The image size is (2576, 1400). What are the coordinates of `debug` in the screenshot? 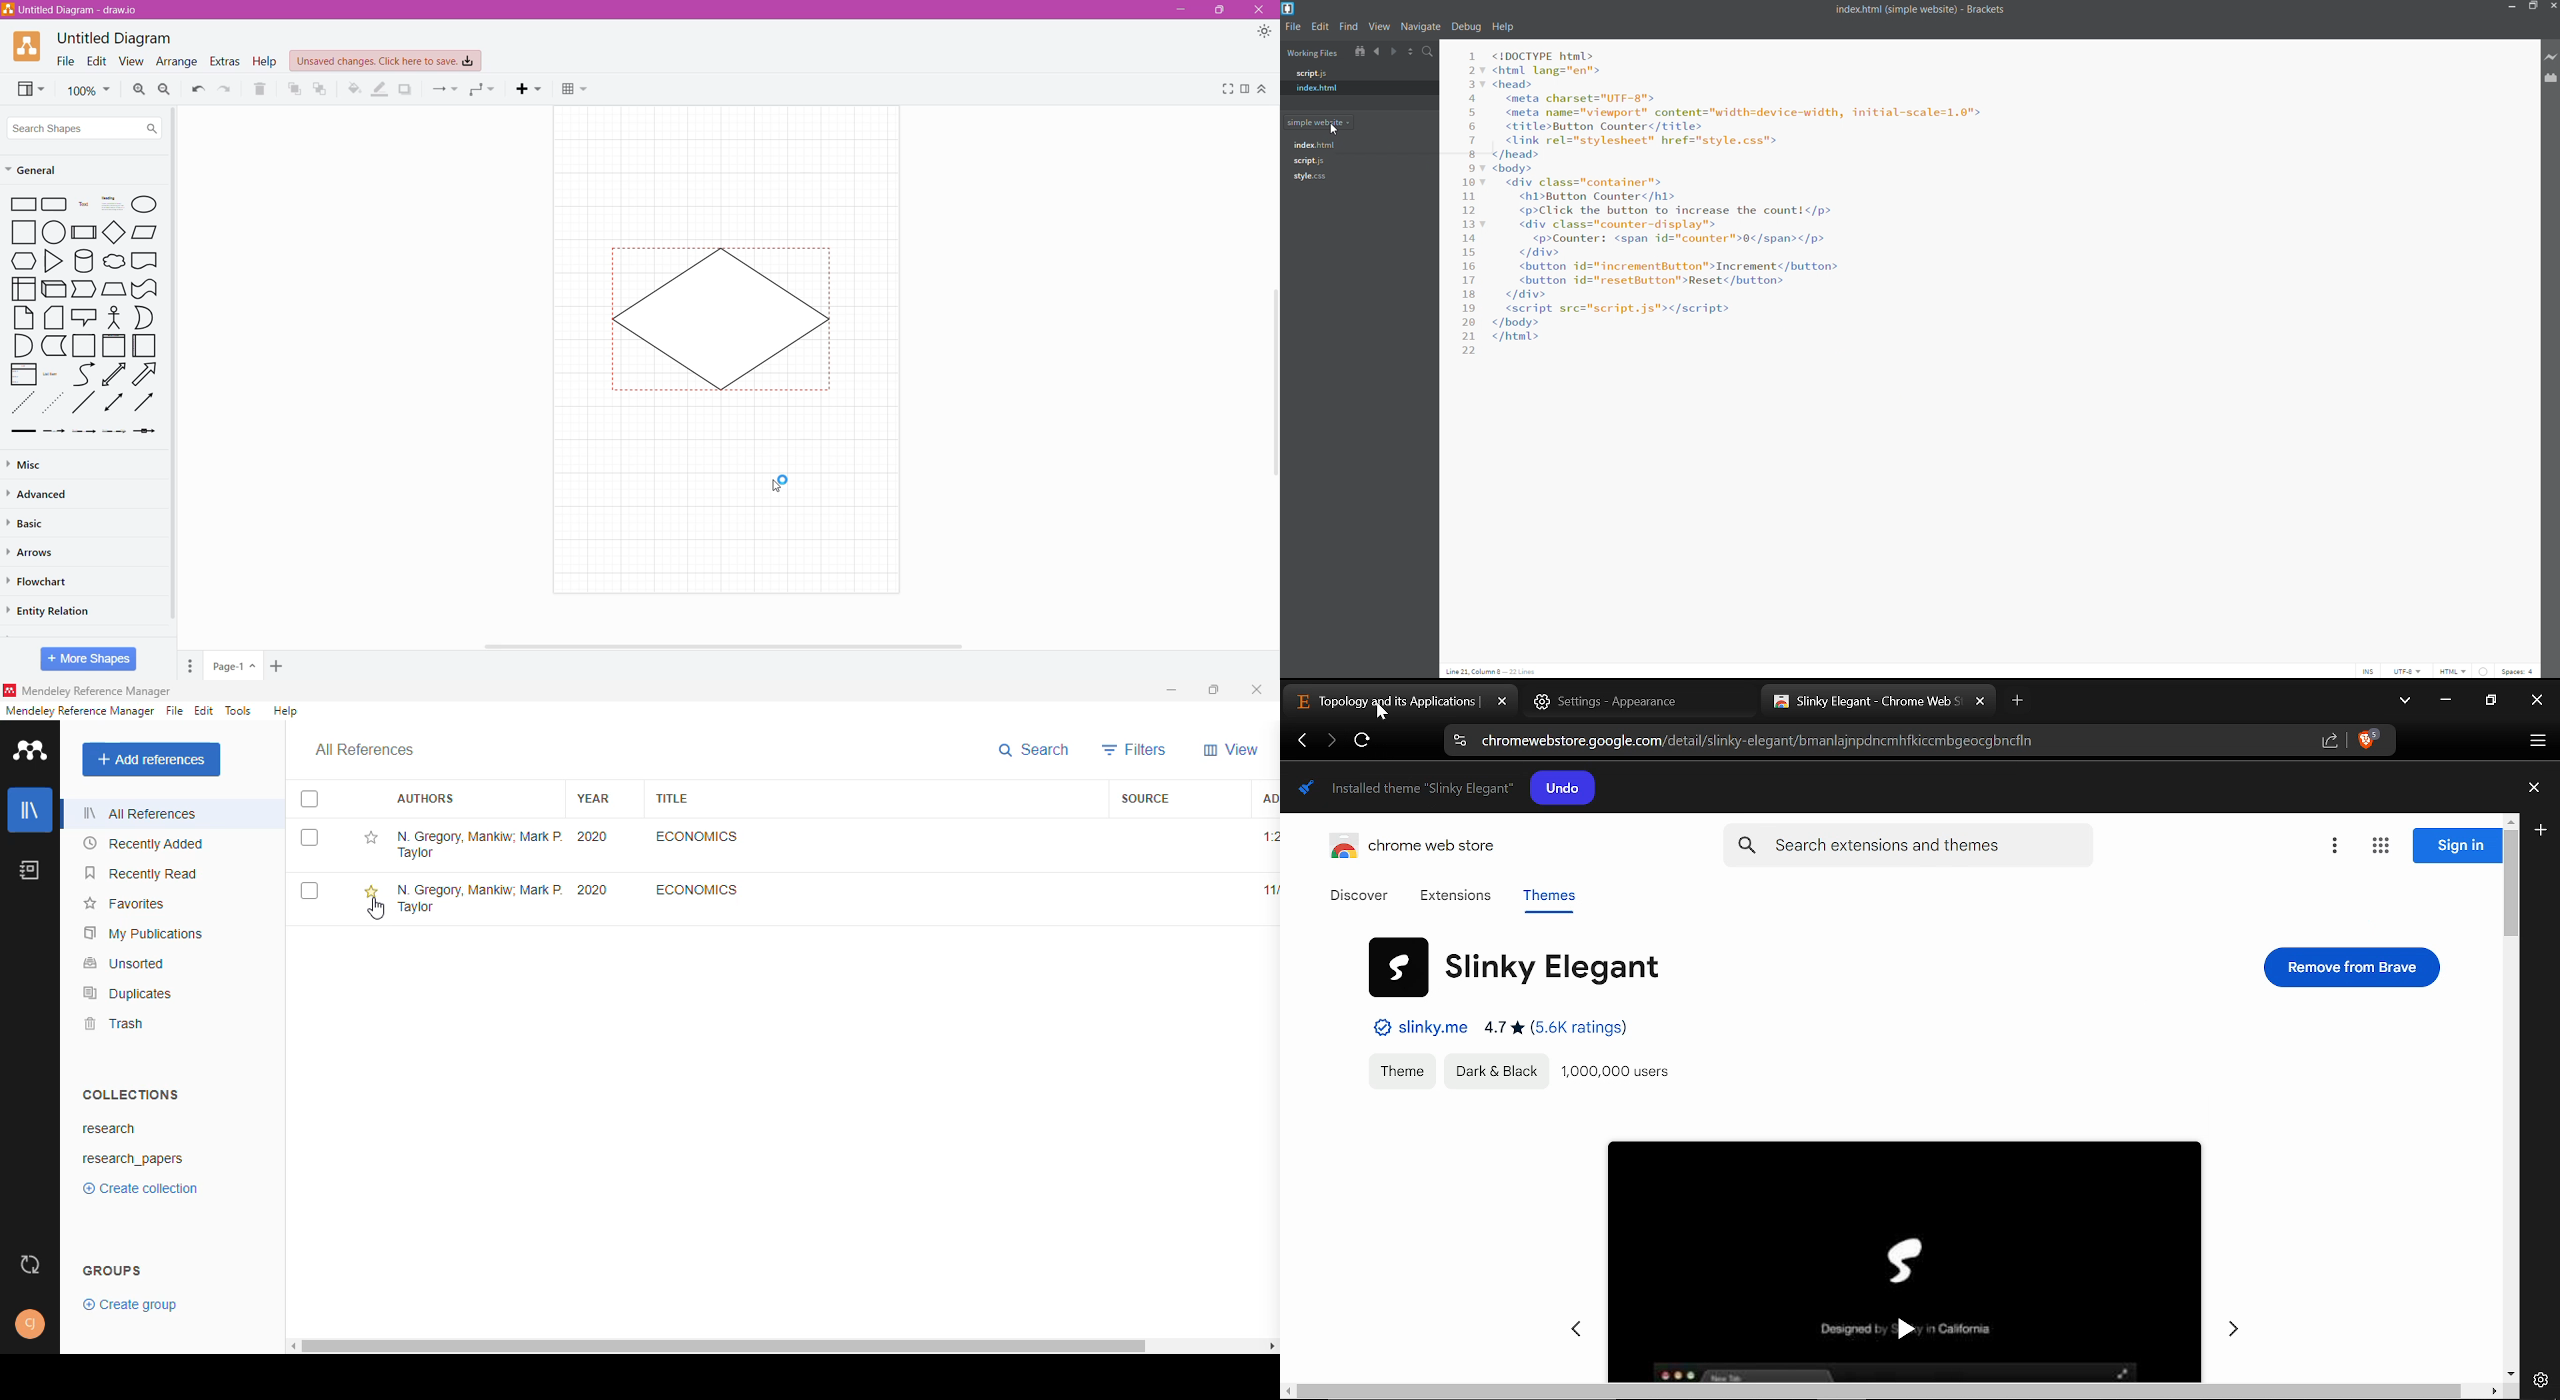 It's located at (1464, 26).